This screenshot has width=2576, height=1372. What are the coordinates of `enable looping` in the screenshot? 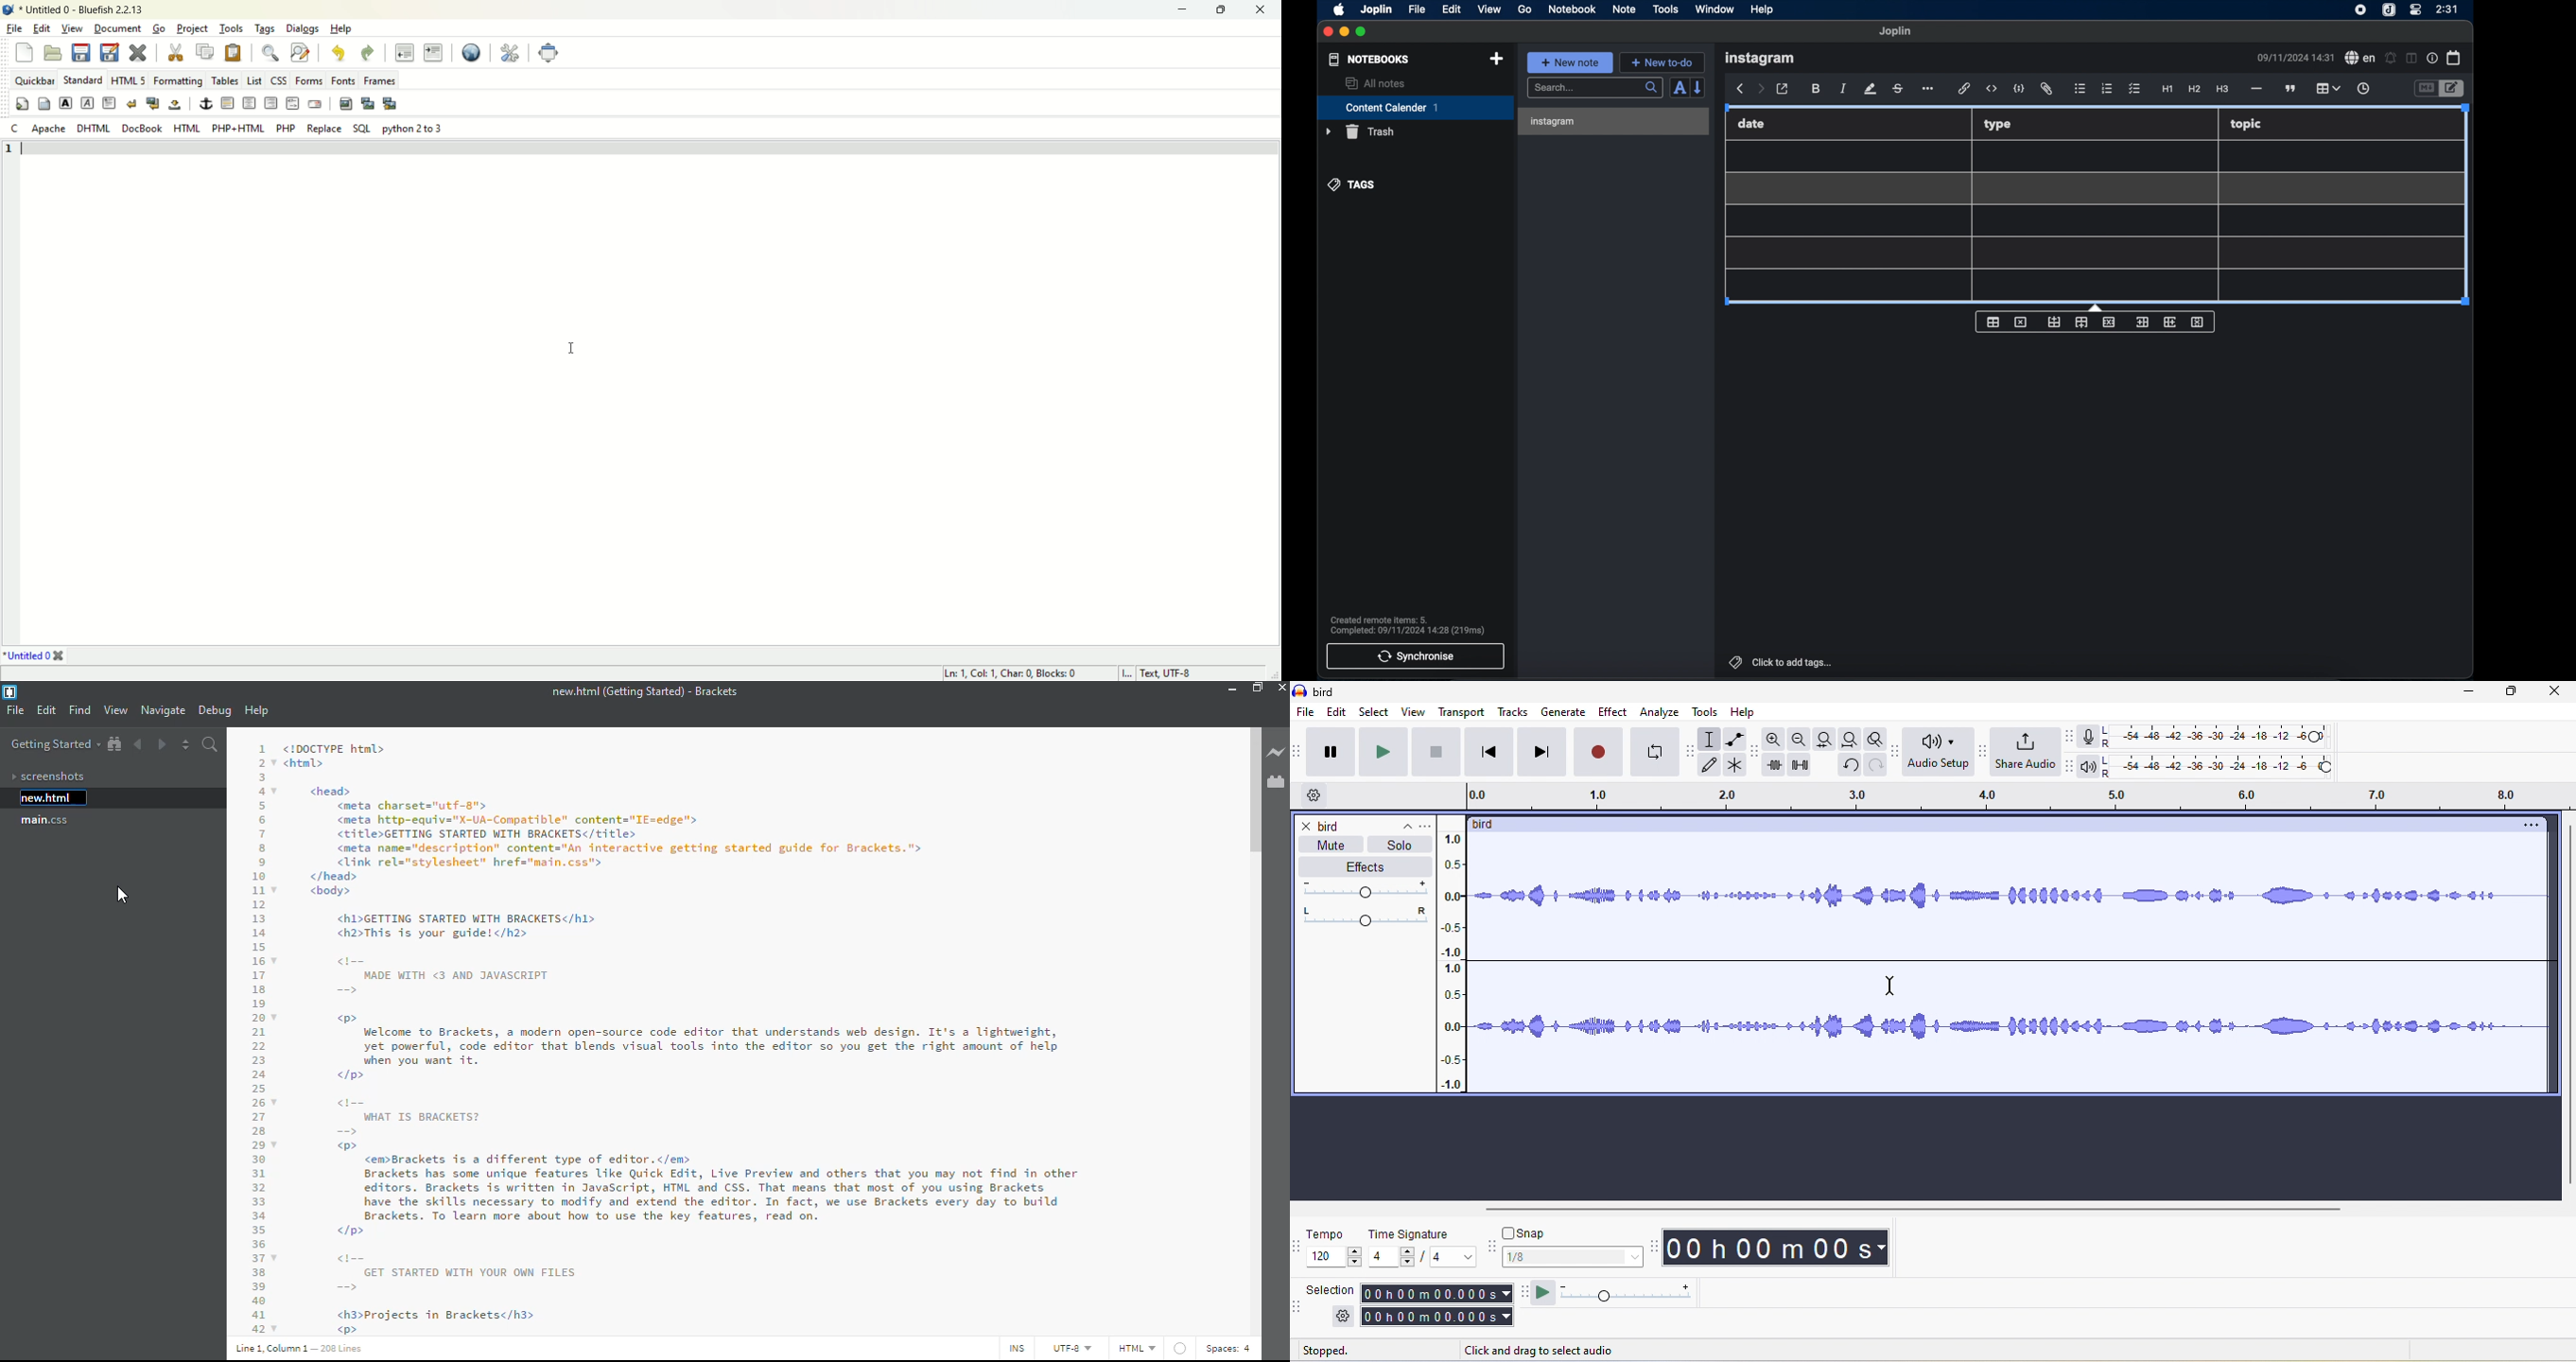 It's located at (1655, 753).